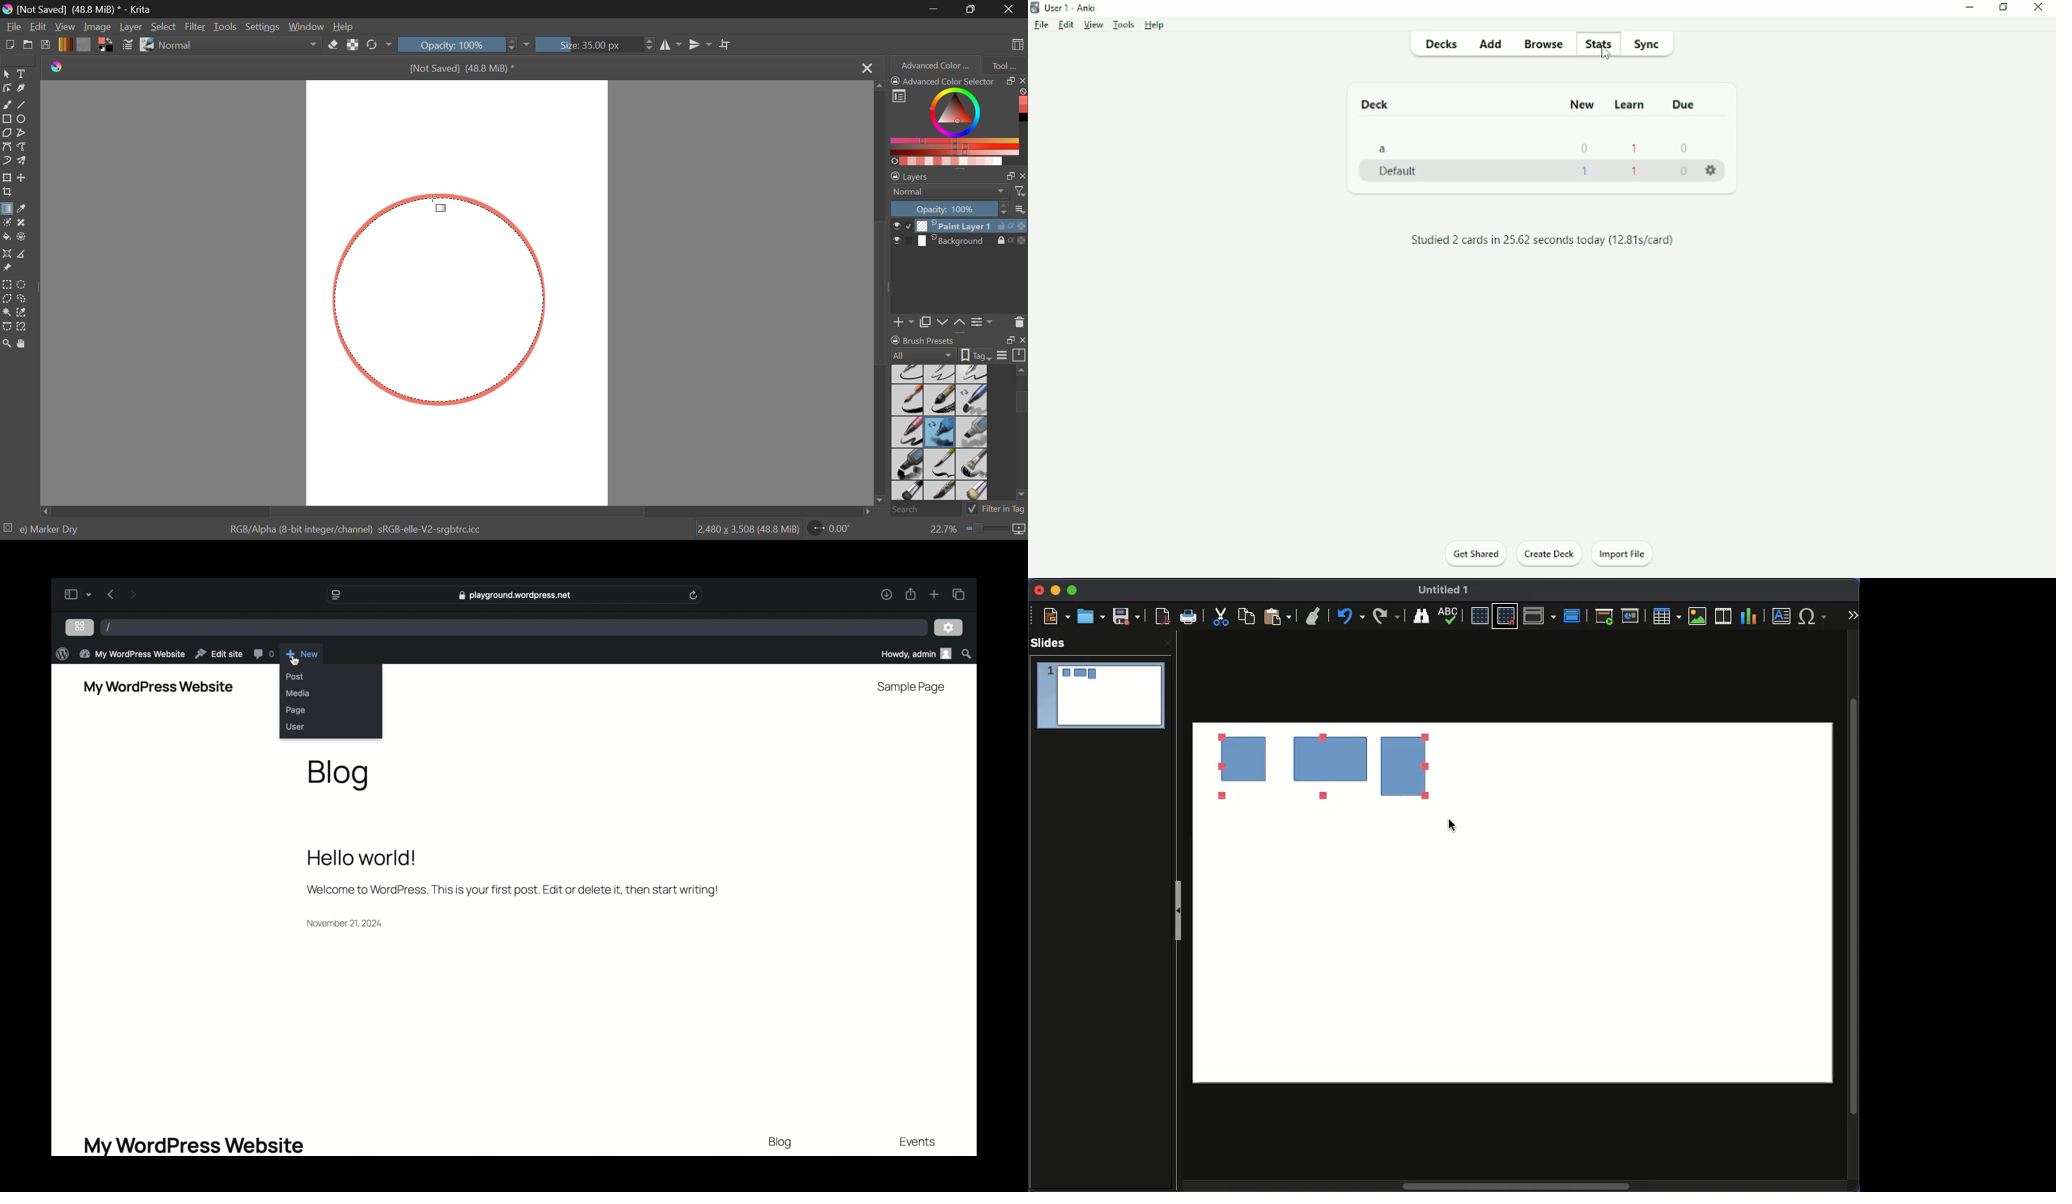  I want to click on Close, so click(2038, 8).